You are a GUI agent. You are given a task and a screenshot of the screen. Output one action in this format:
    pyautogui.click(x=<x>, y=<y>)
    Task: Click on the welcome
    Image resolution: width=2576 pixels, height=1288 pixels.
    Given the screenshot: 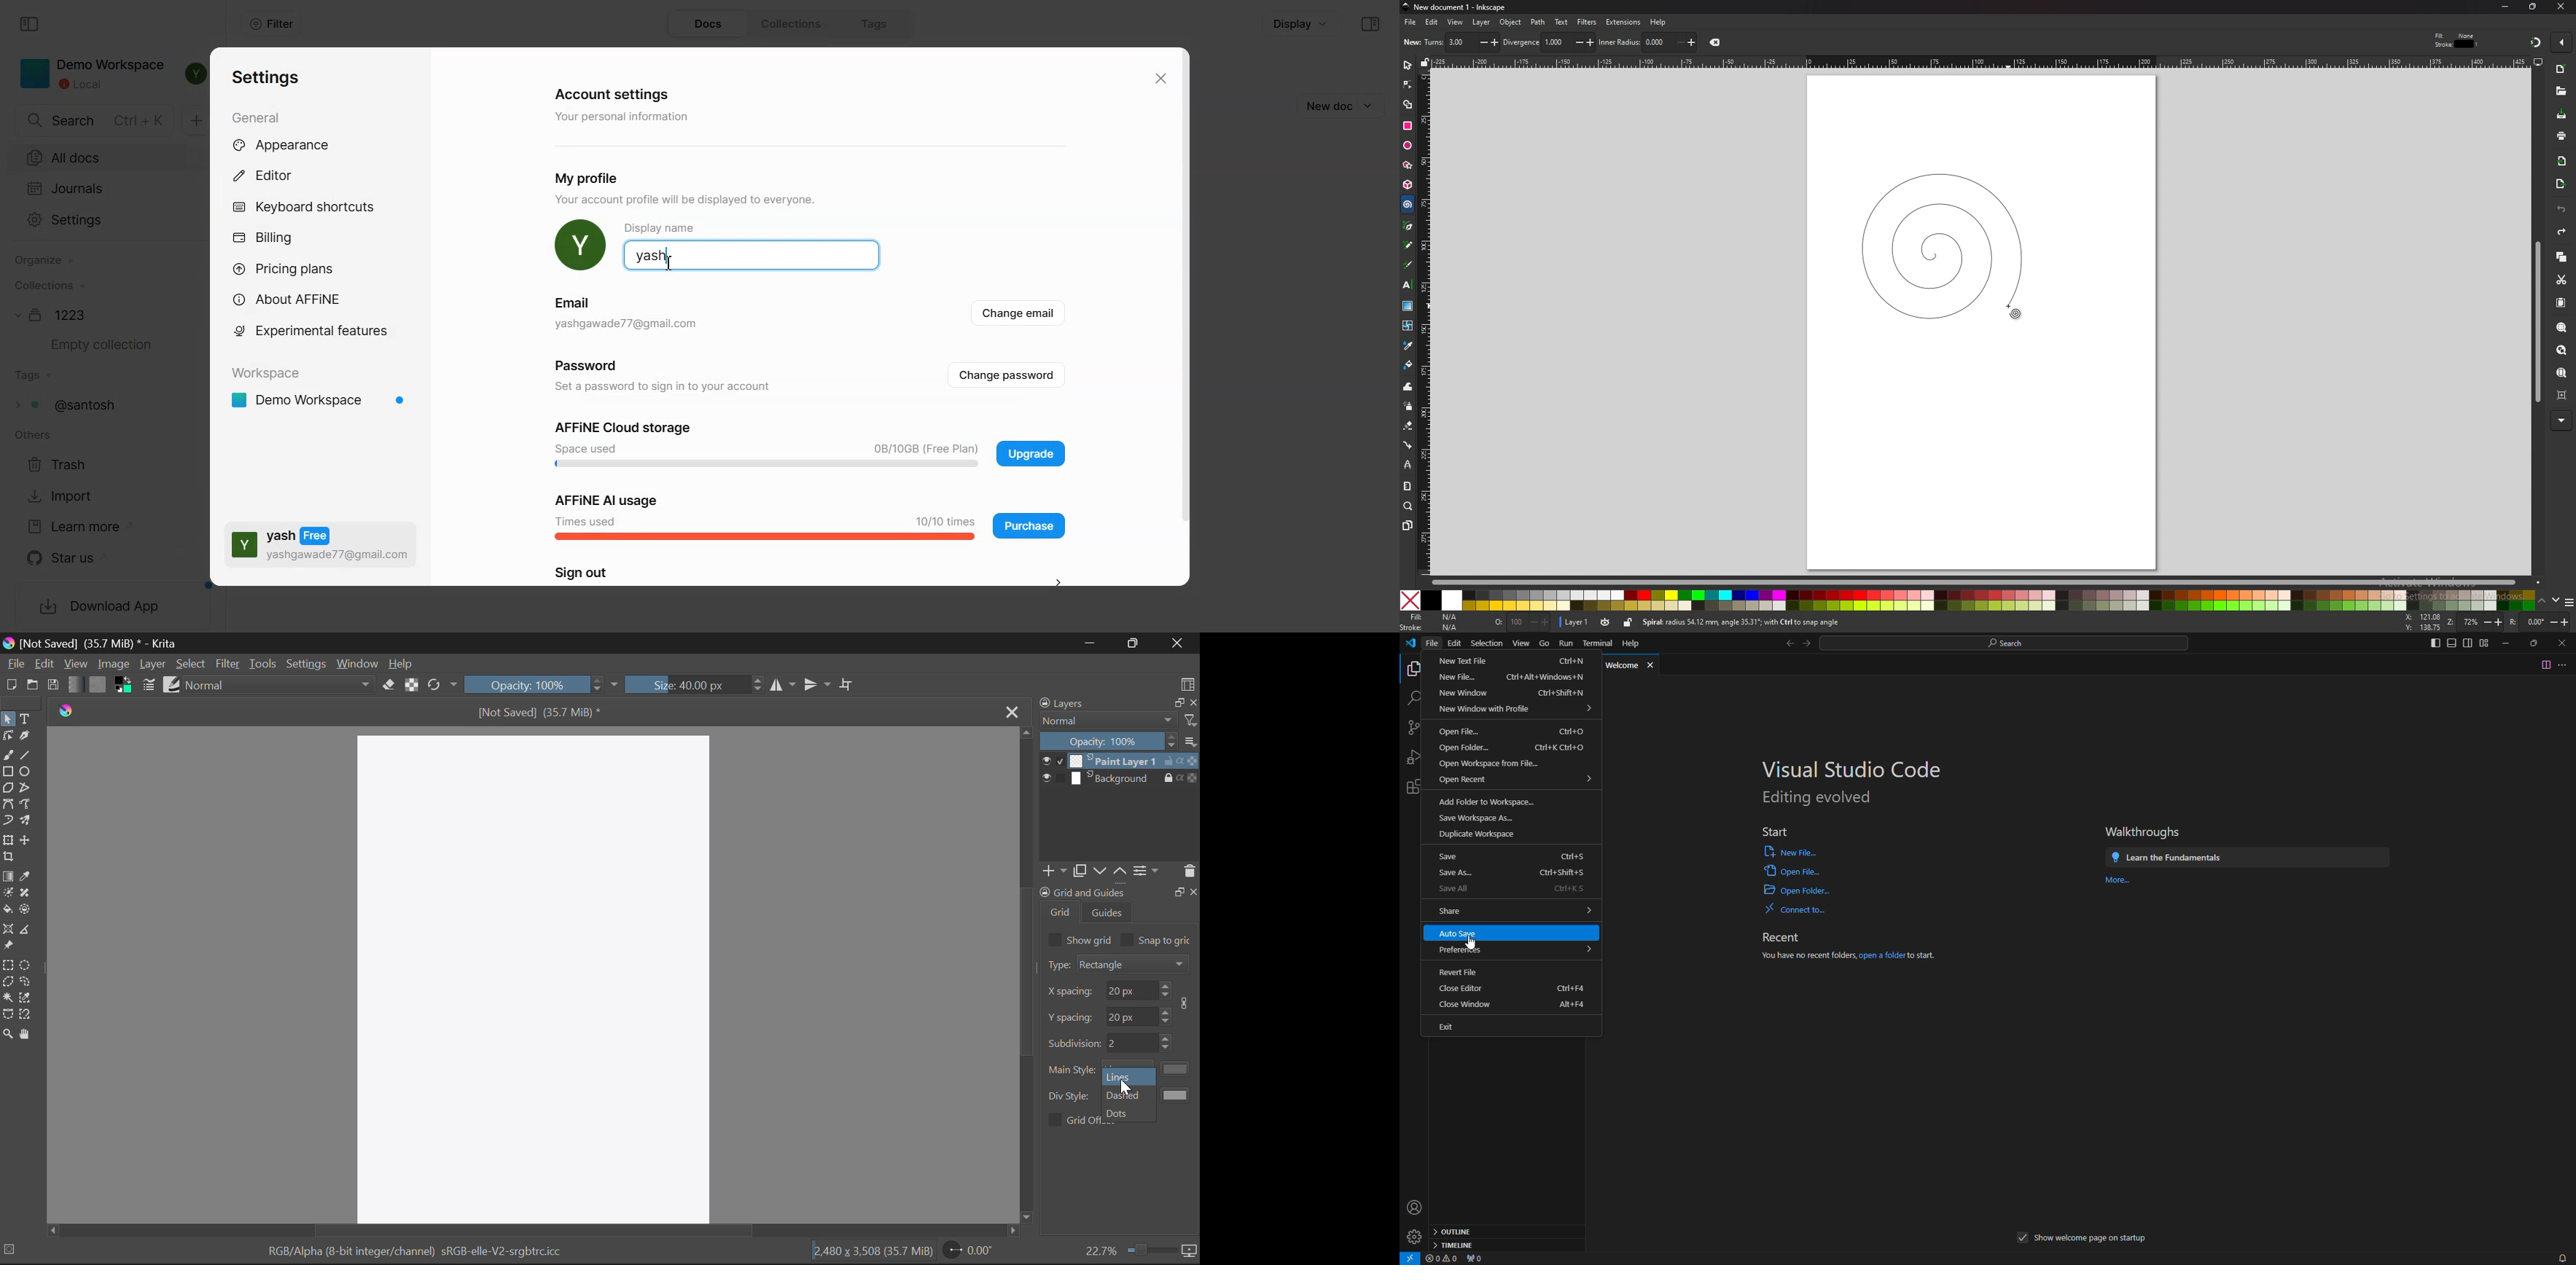 What is the action you would take?
    pyautogui.click(x=1620, y=665)
    